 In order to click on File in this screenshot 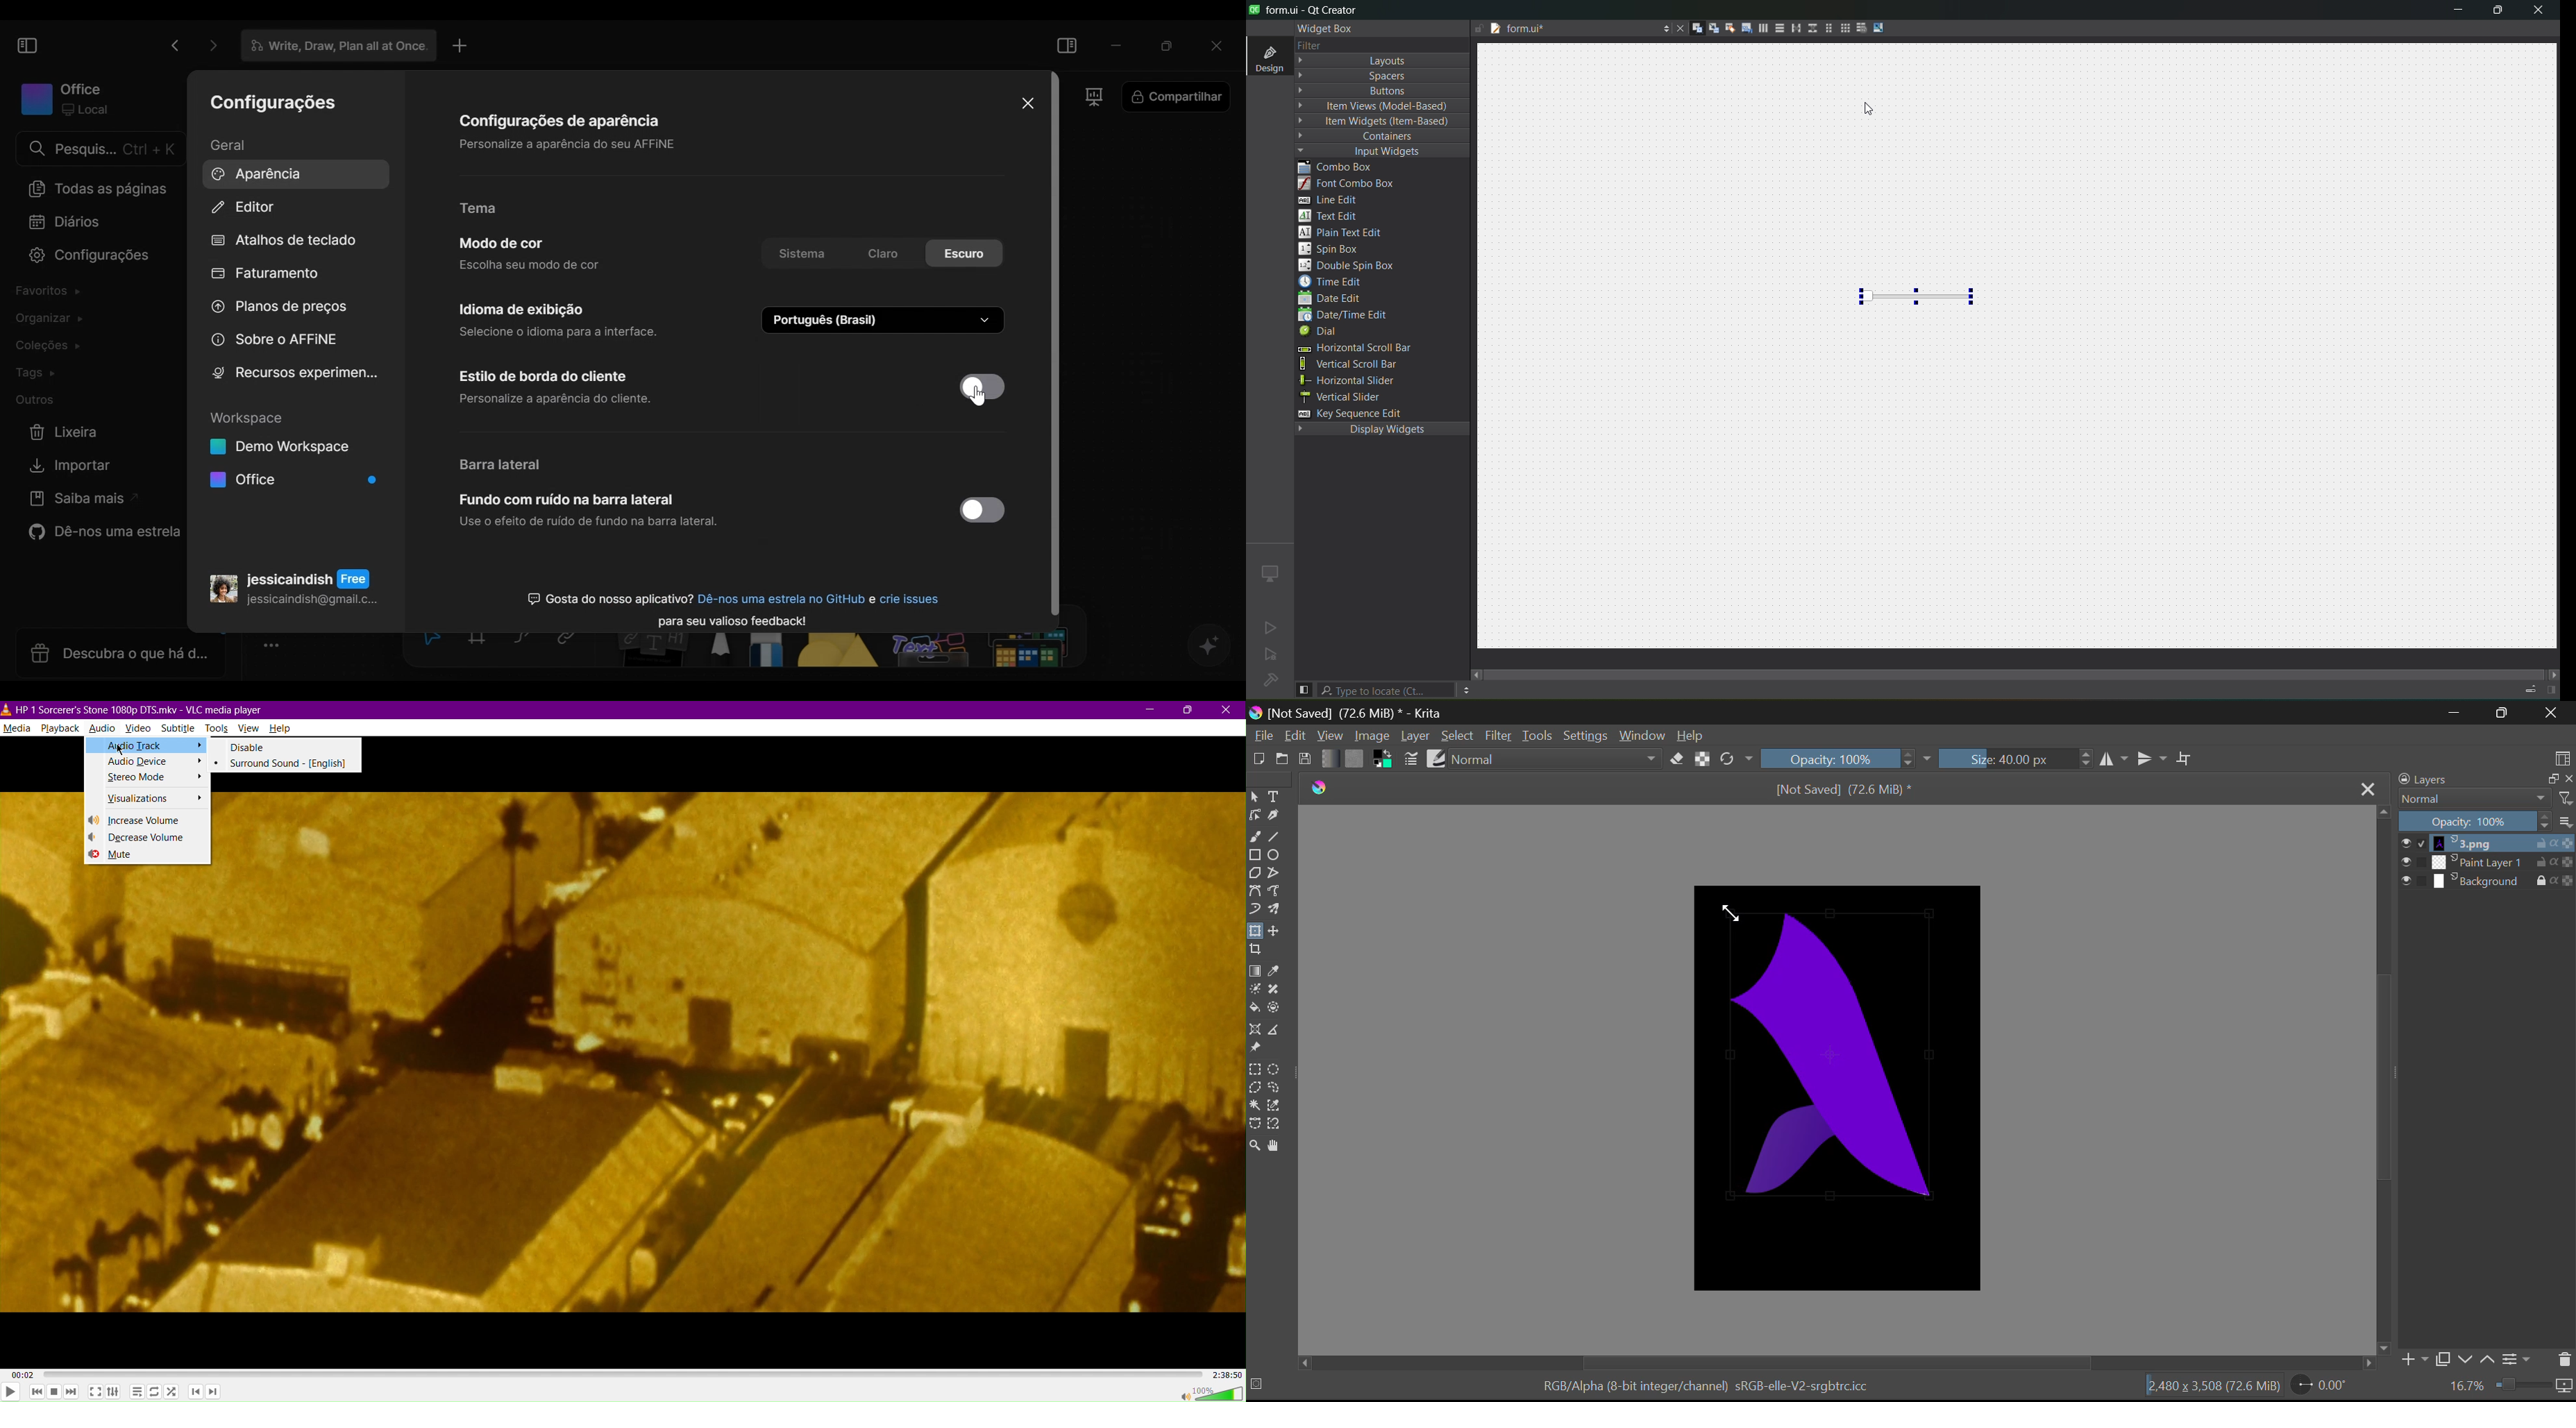, I will do `click(1263, 736)`.